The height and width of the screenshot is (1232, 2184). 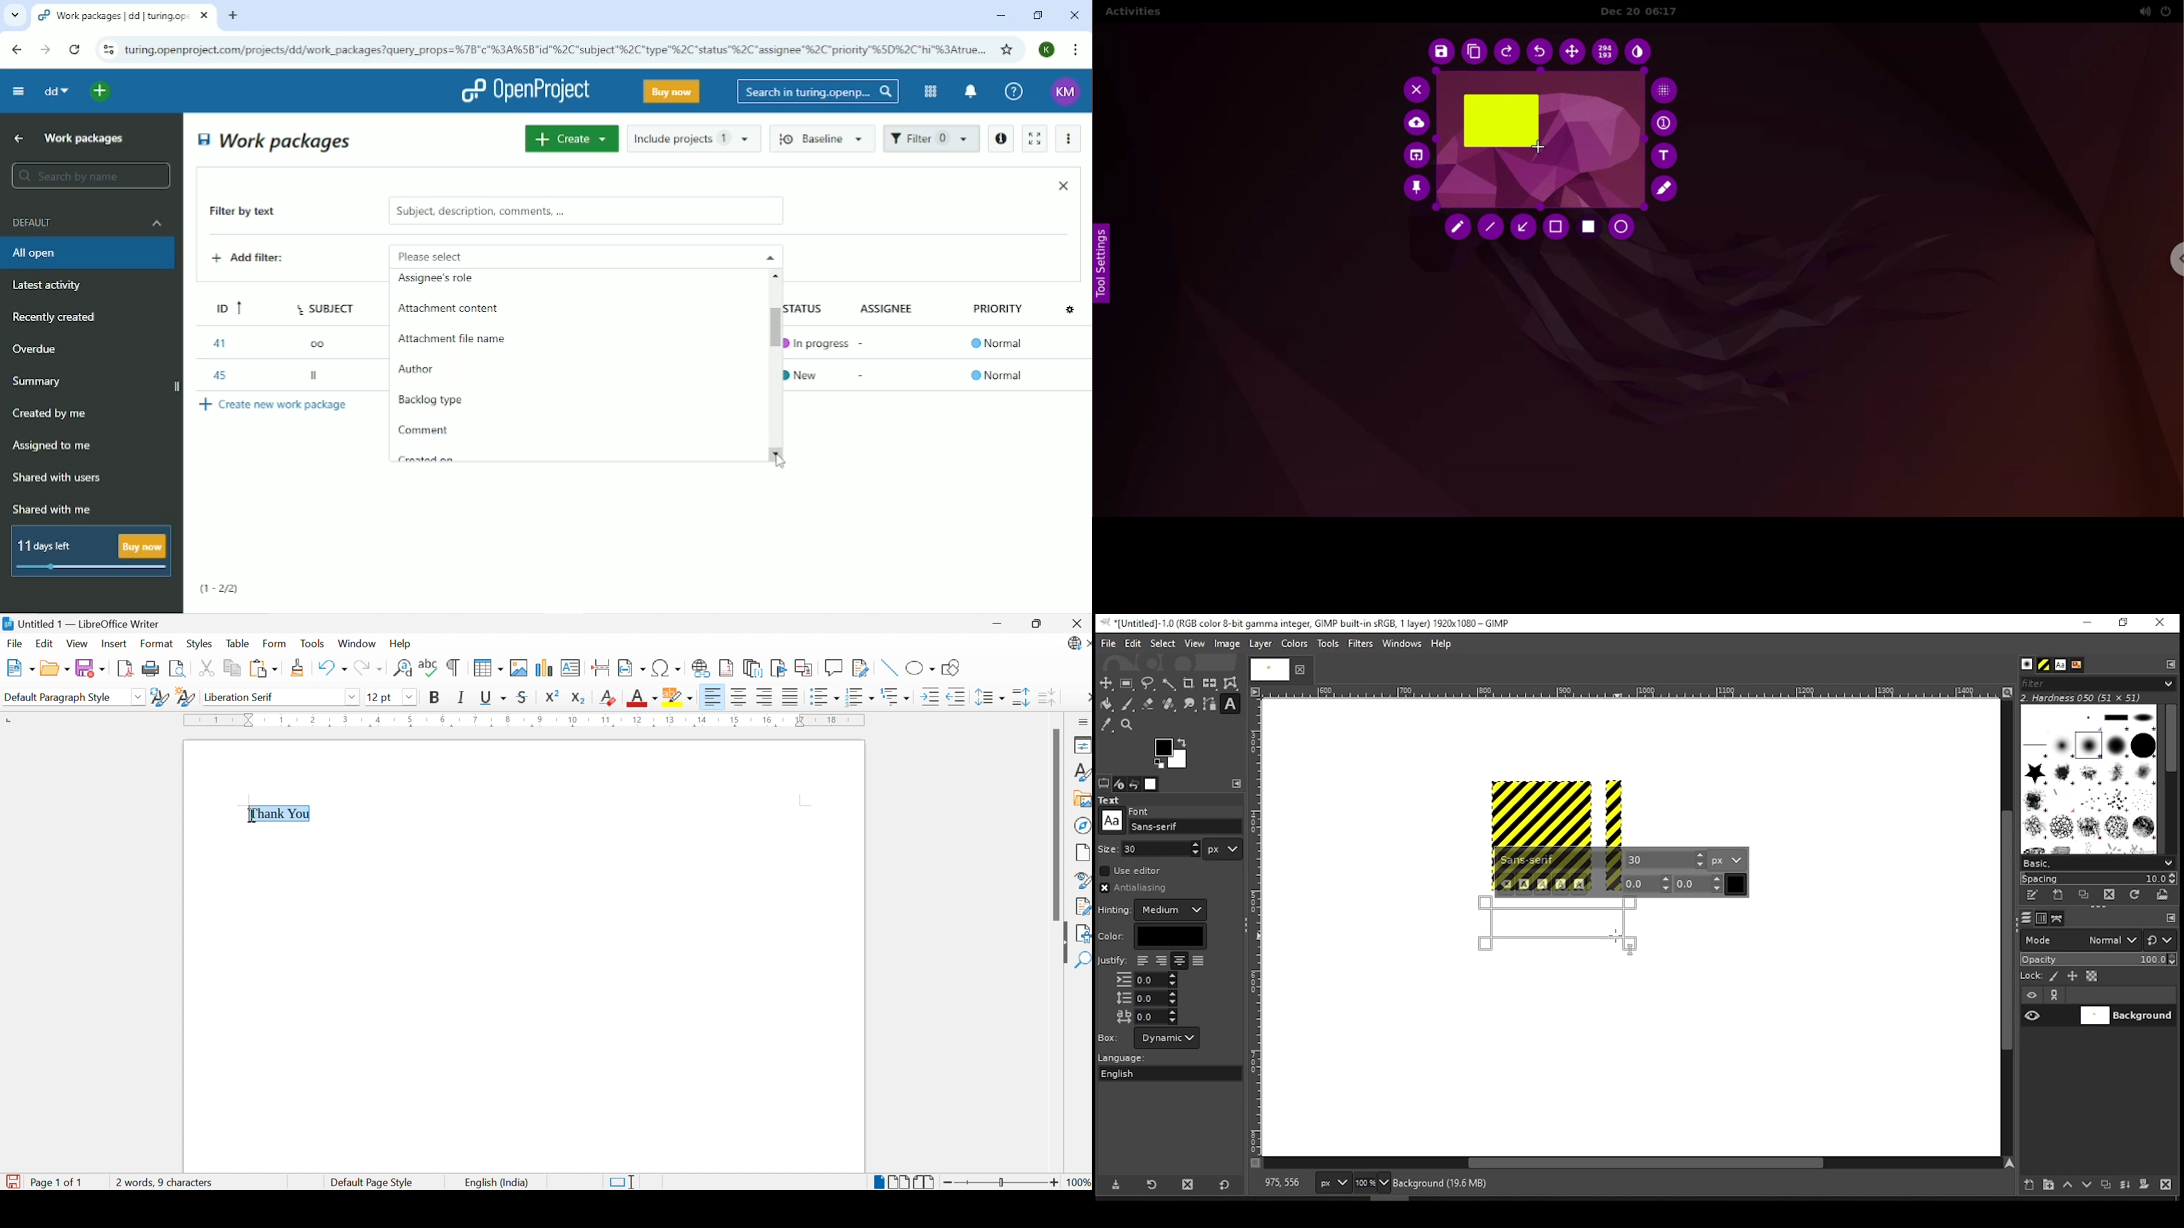 What do you see at coordinates (2060, 665) in the screenshot?
I see `font` at bounding box center [2060, 665].